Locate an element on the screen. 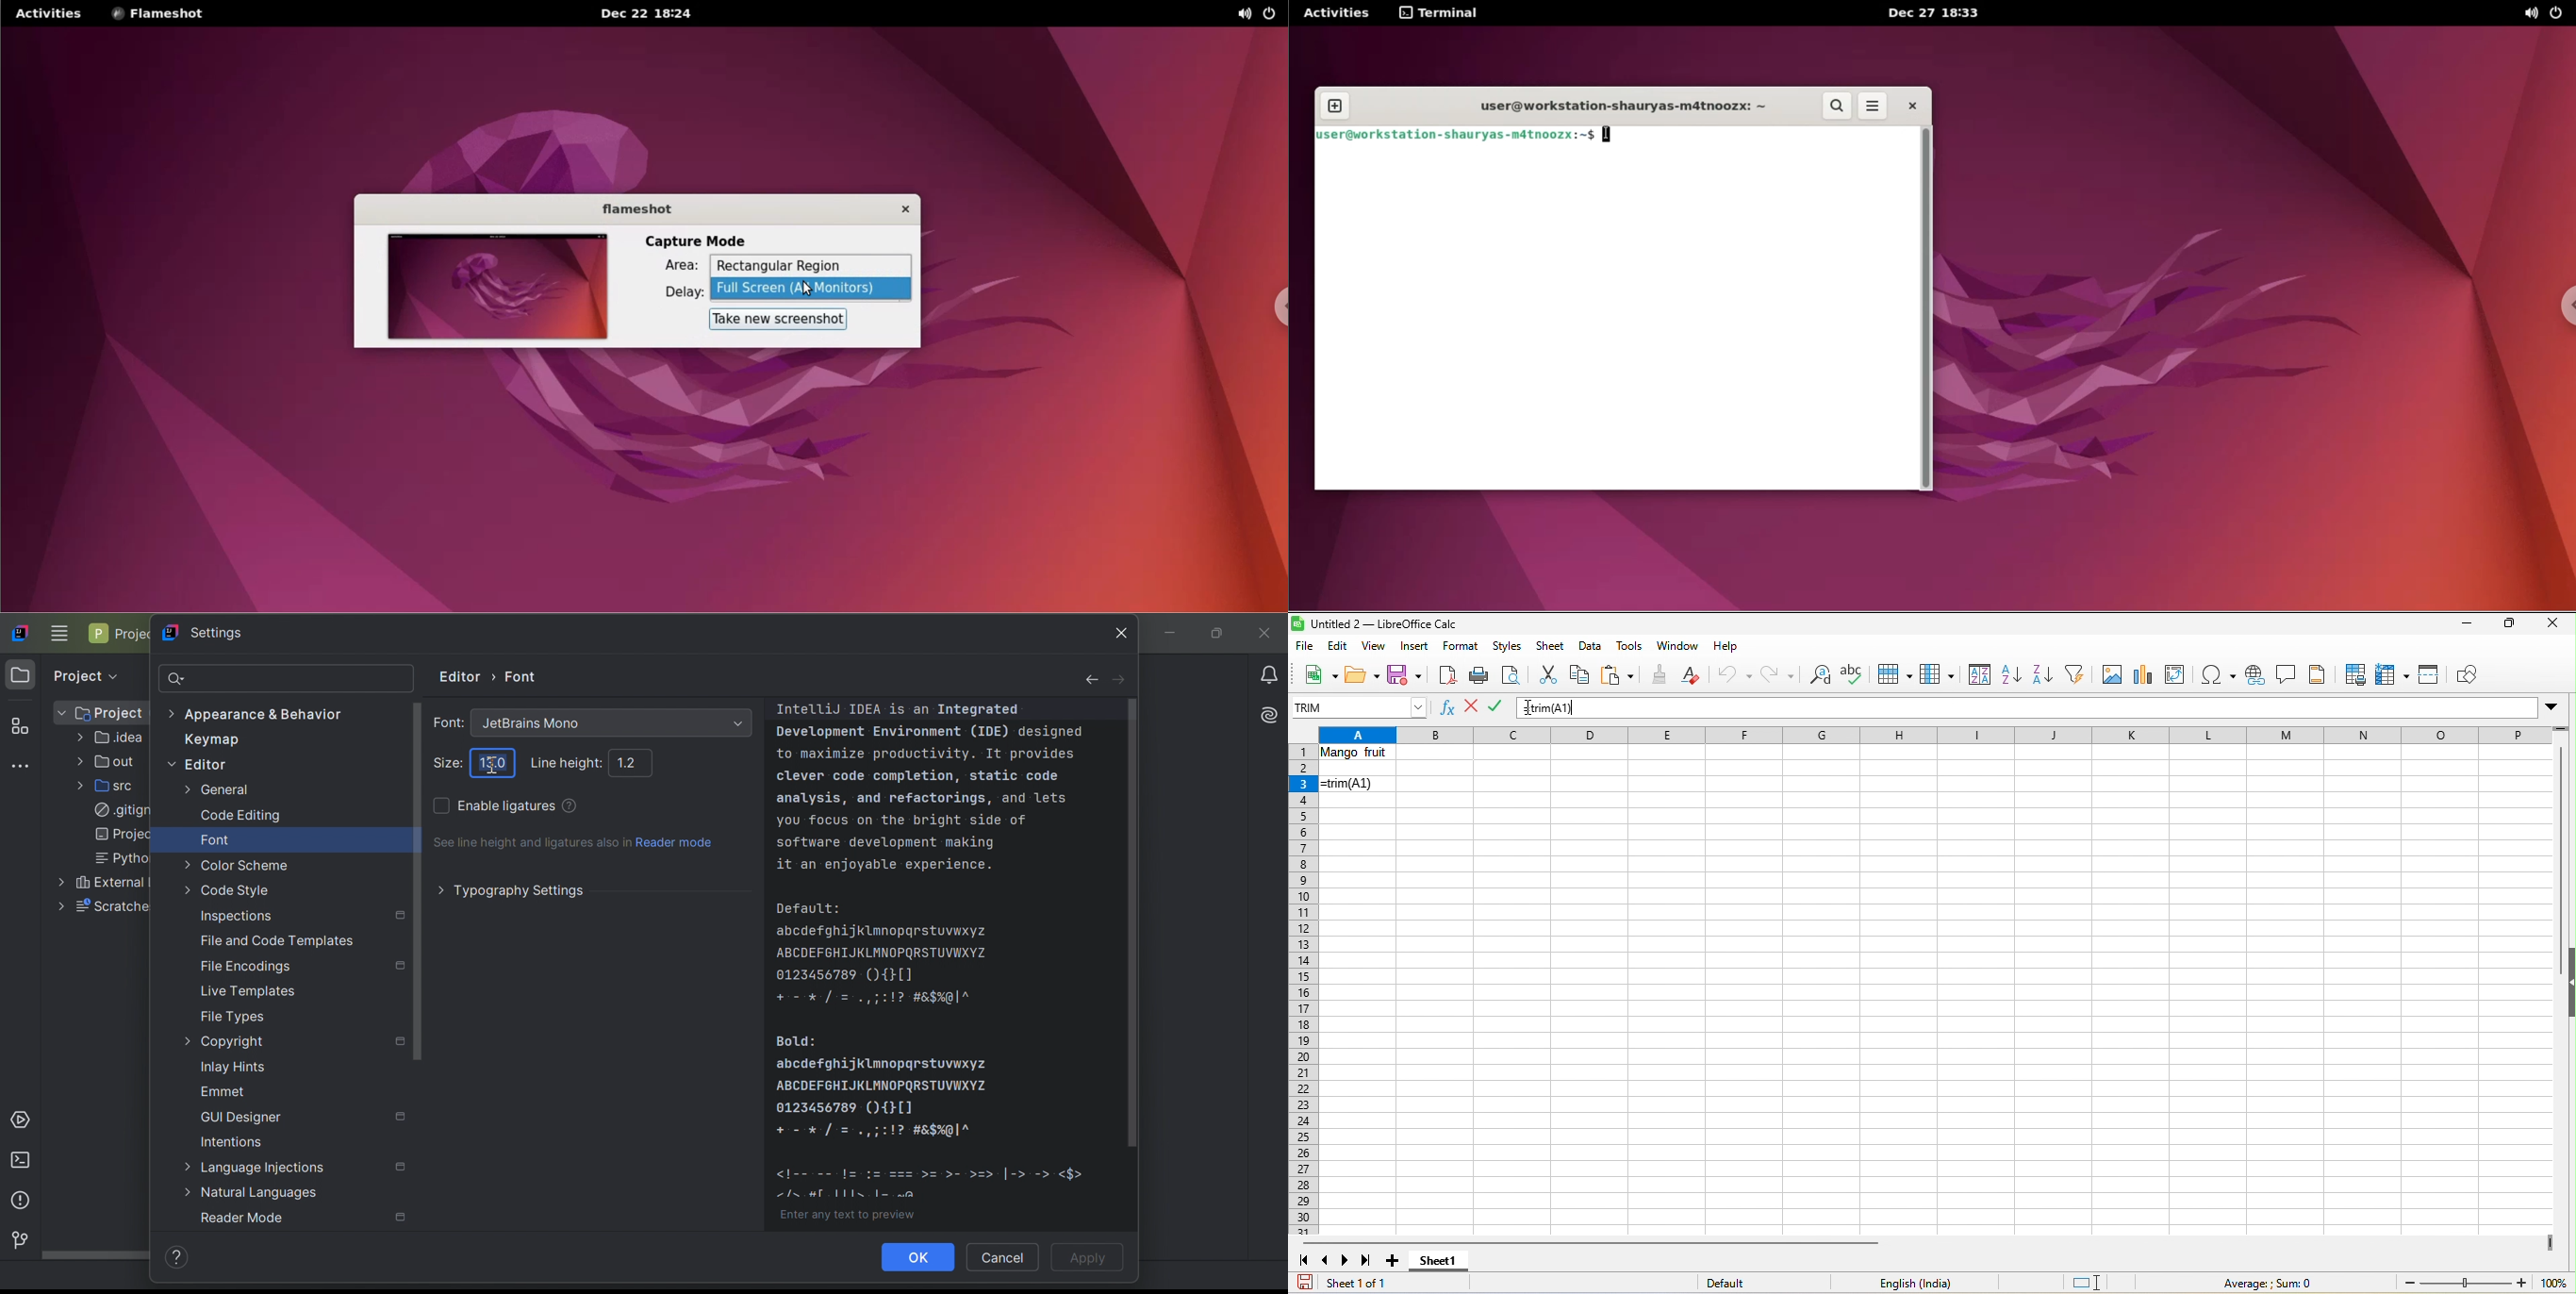 The image size is (2576, 1316). freeze row and column is located at coordinates (2395, 674).